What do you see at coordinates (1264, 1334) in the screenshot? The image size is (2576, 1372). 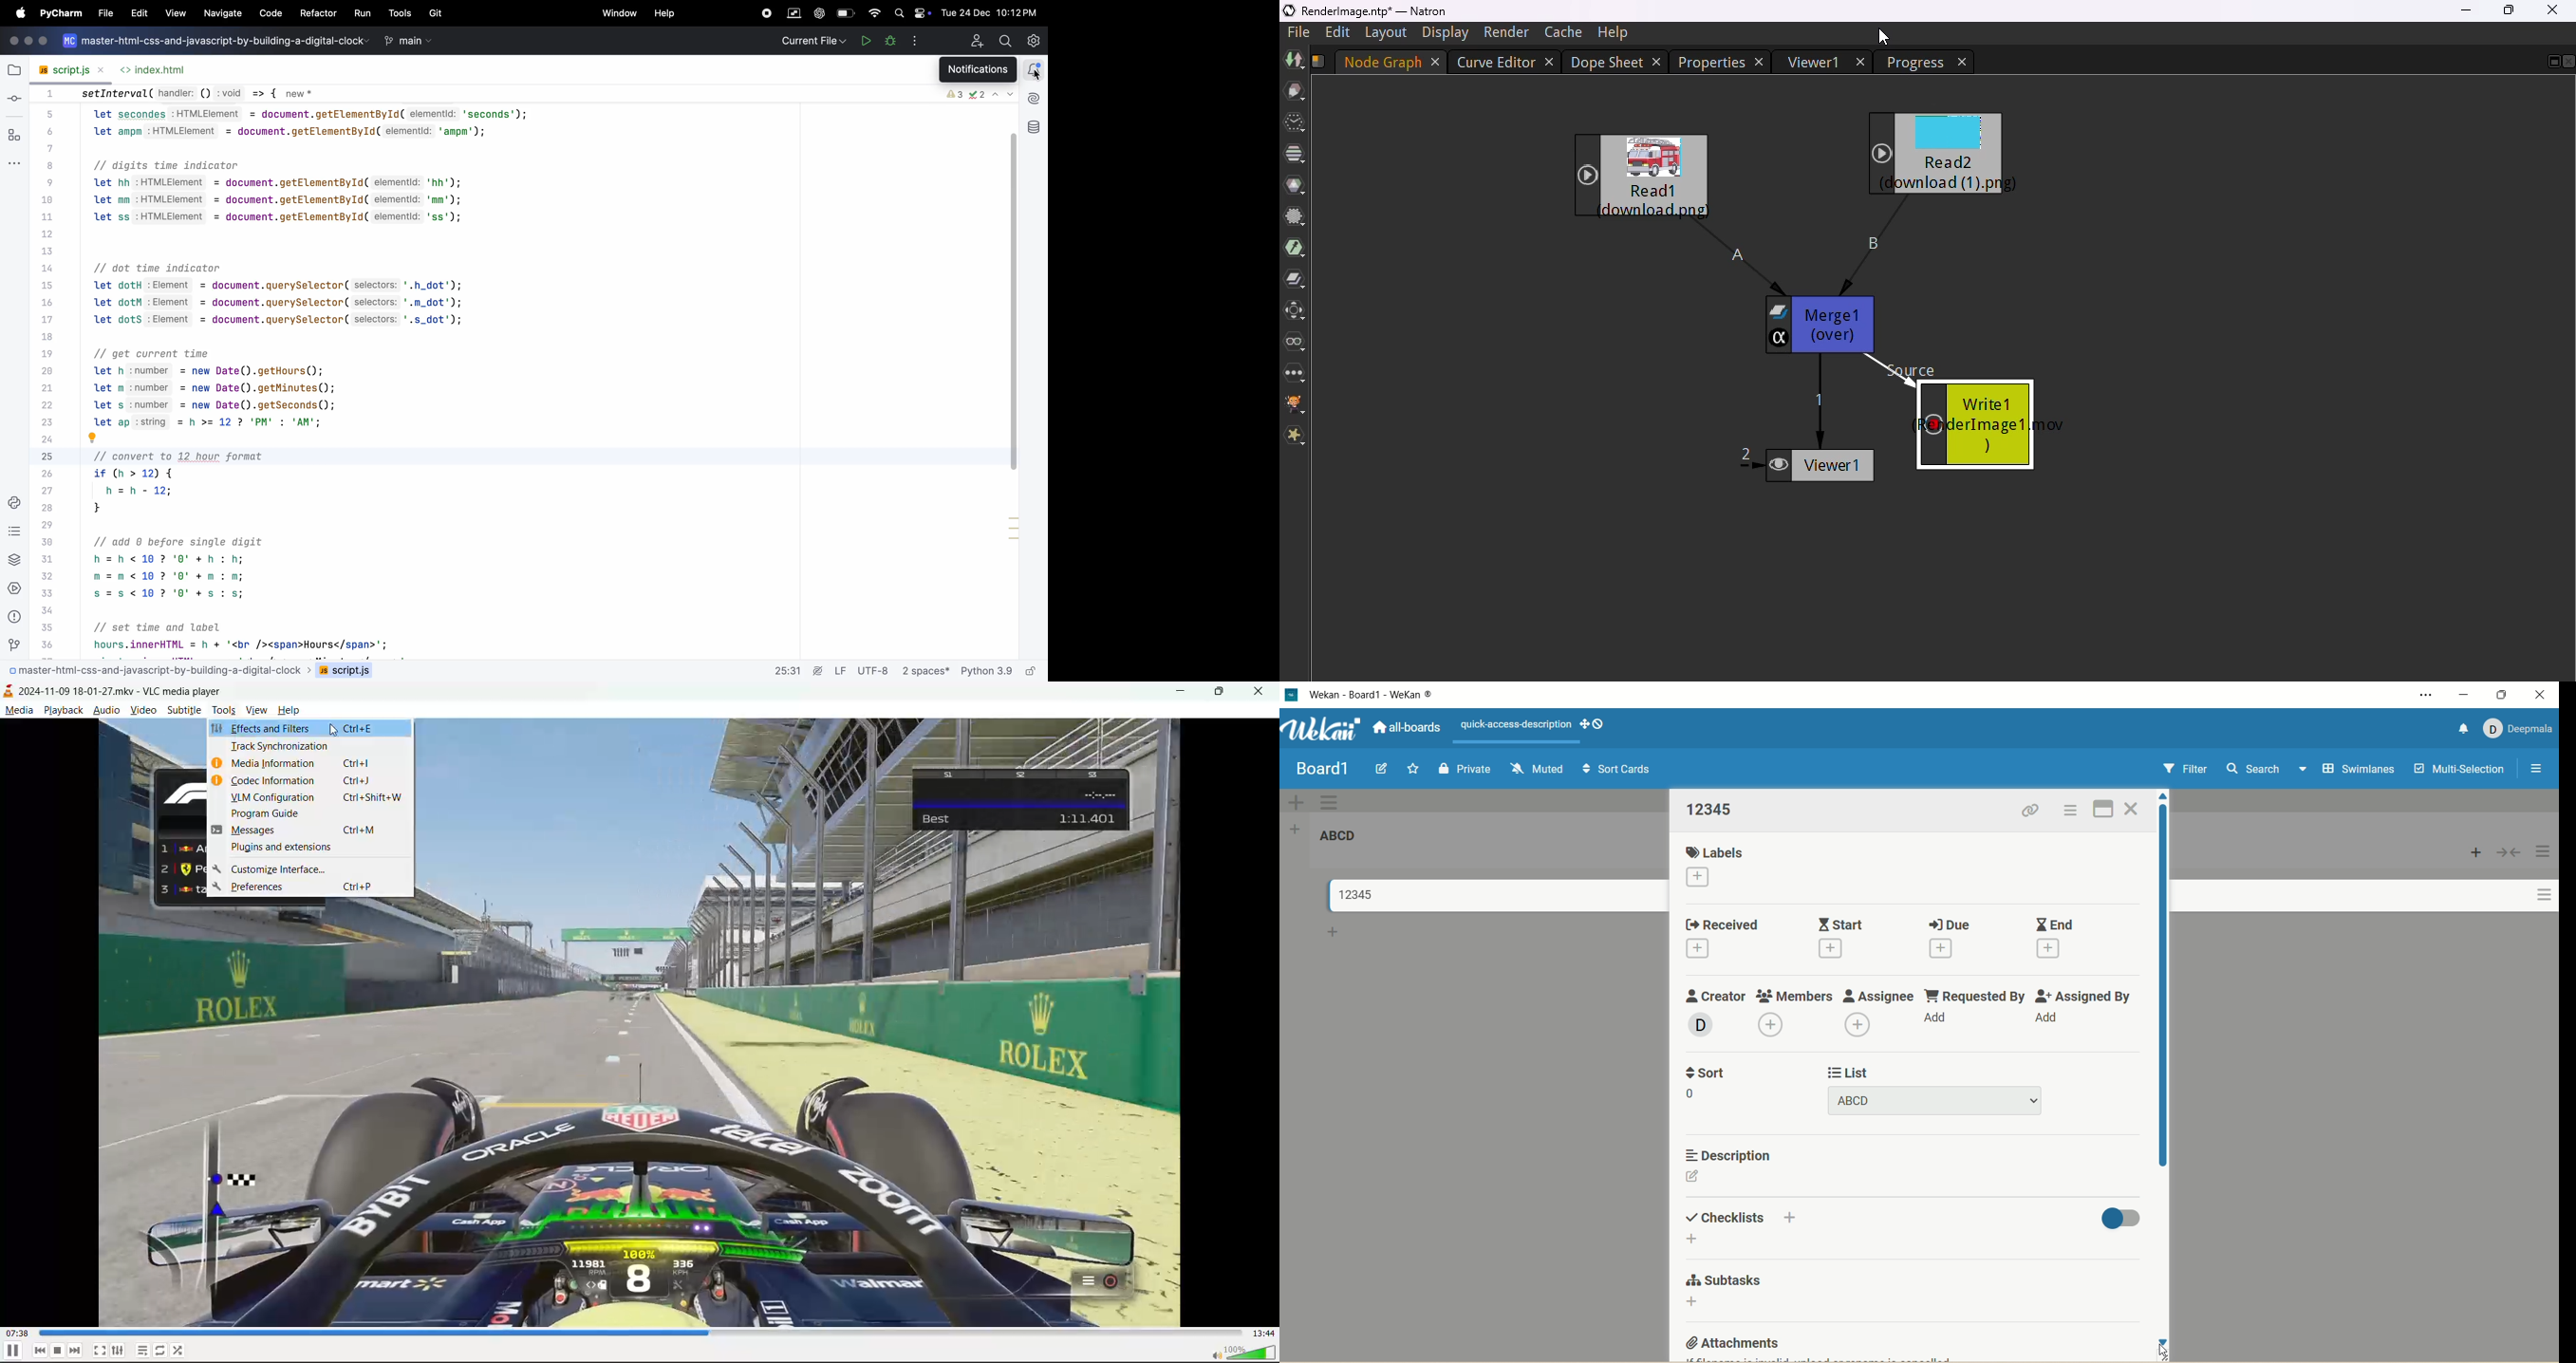 I see `total track time` at bounding box center [1264, 1334].